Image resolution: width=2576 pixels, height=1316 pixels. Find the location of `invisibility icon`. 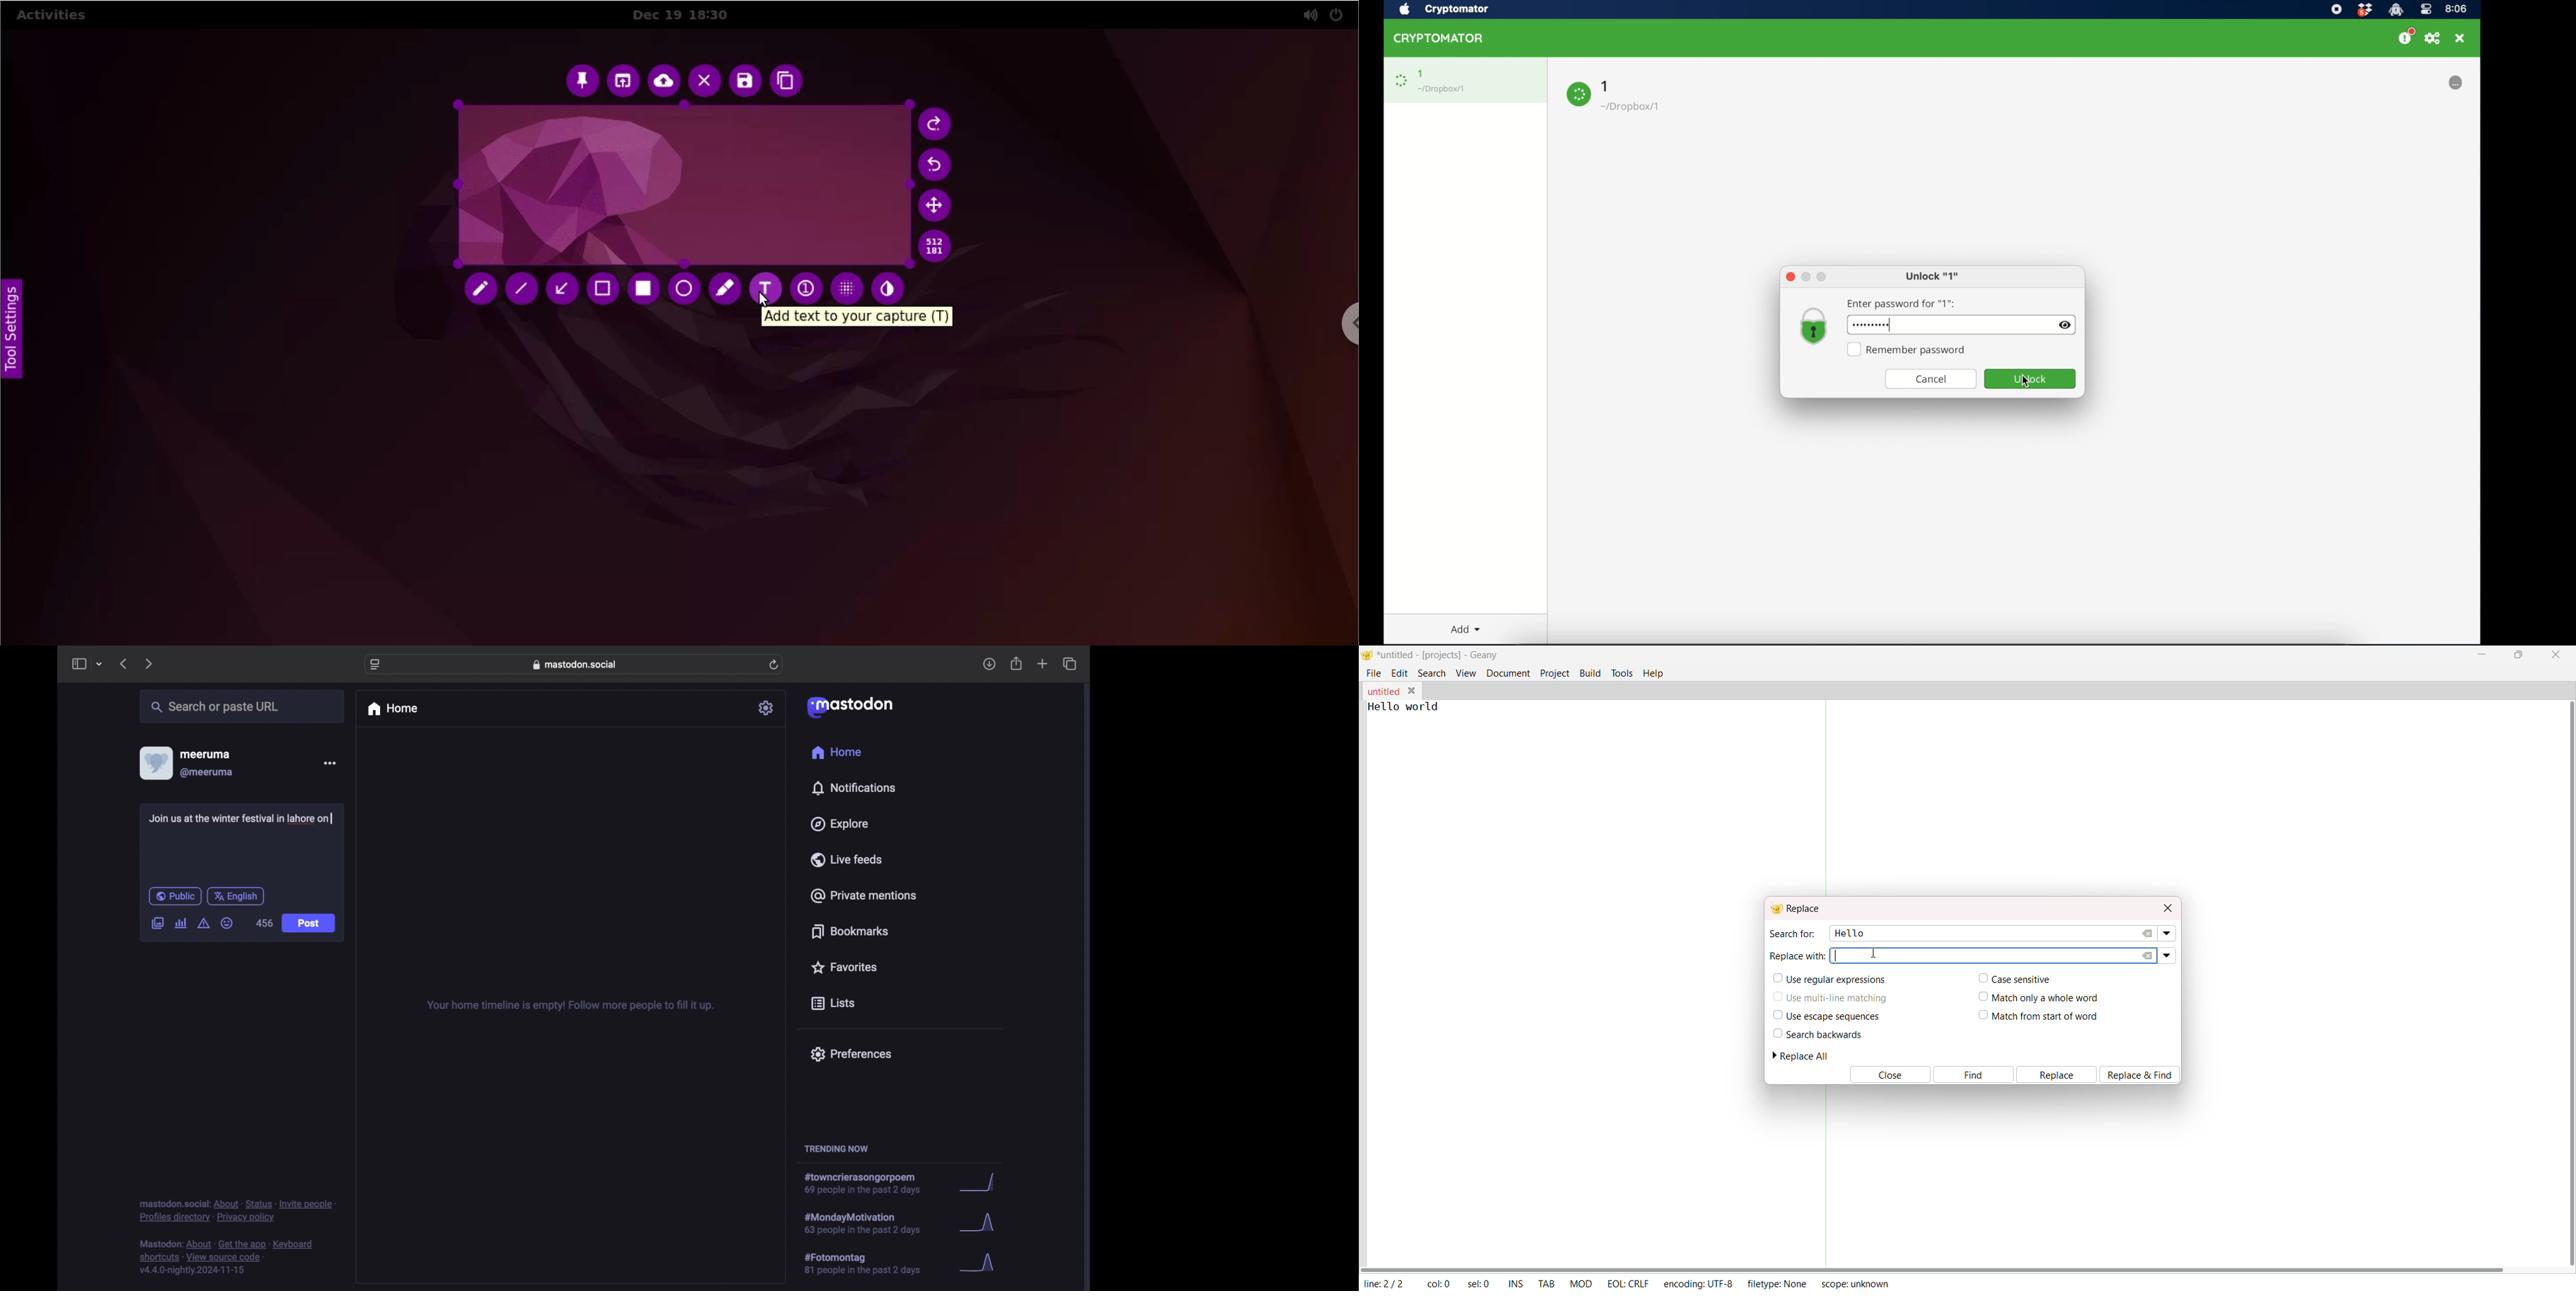

invisibility icon is located at coordinates (2066, 325).